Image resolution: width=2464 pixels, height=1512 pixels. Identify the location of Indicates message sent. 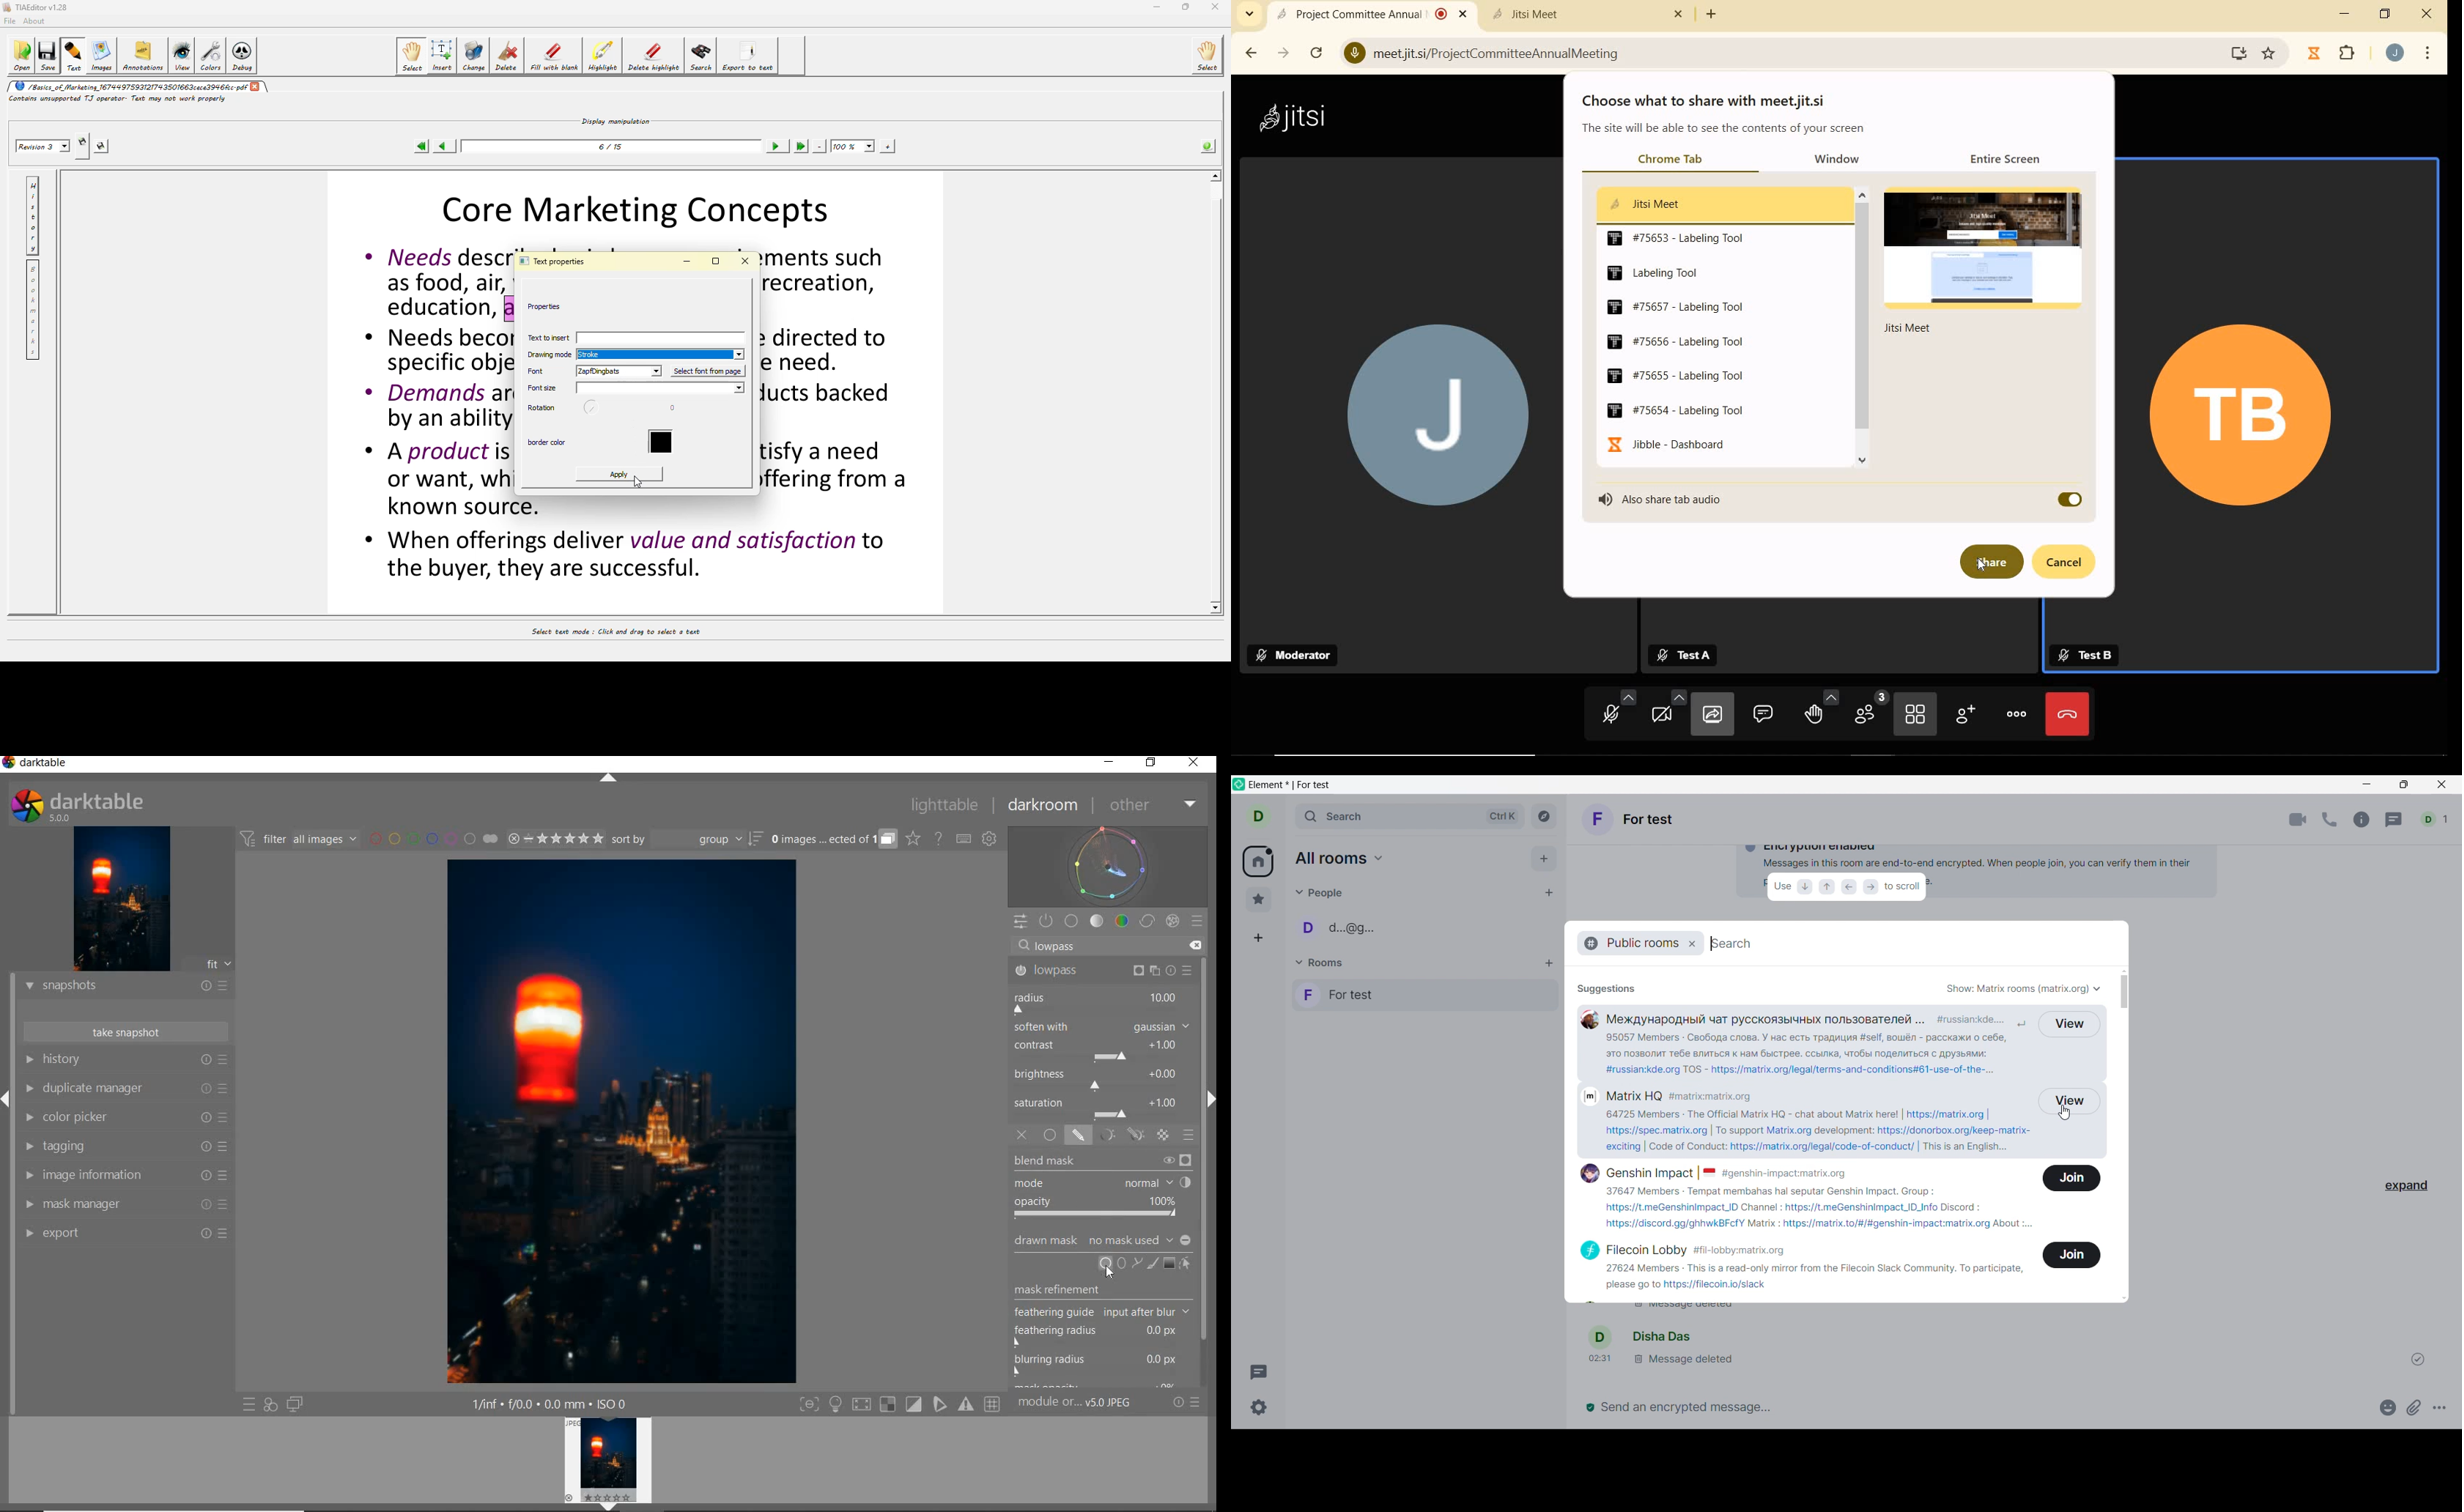
(2418, 1359).